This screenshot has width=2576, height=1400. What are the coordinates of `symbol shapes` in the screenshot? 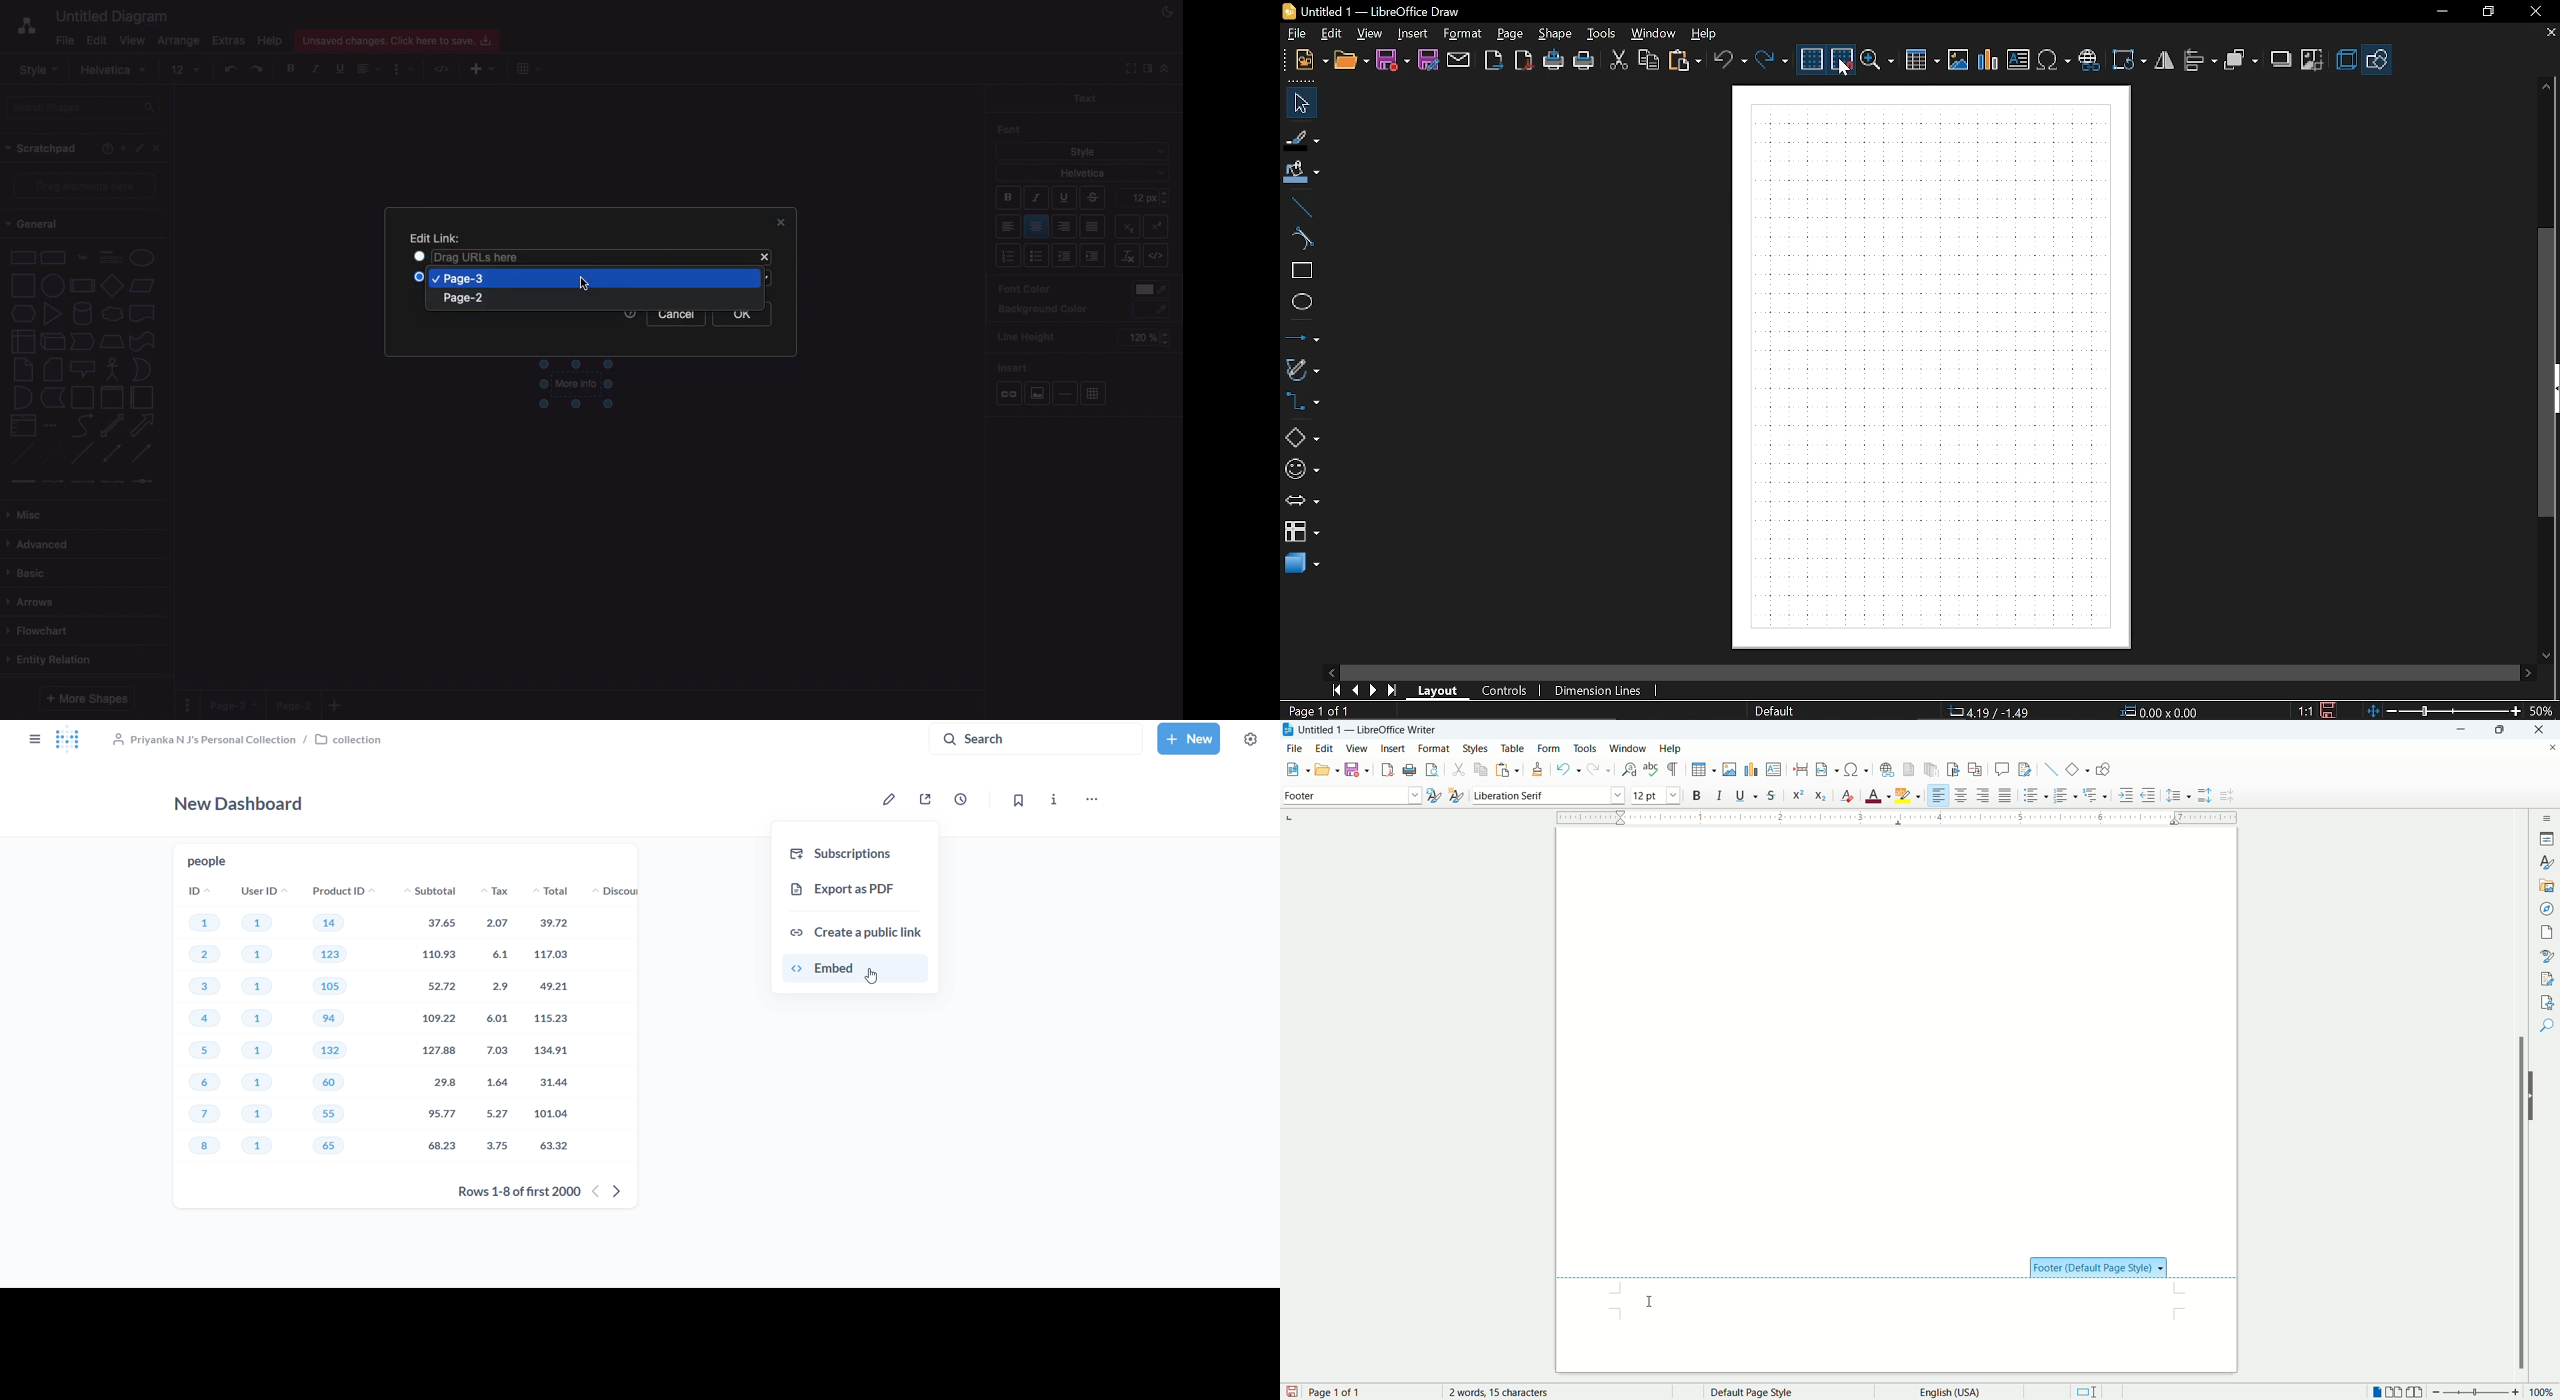 It's located at (1303, 471).